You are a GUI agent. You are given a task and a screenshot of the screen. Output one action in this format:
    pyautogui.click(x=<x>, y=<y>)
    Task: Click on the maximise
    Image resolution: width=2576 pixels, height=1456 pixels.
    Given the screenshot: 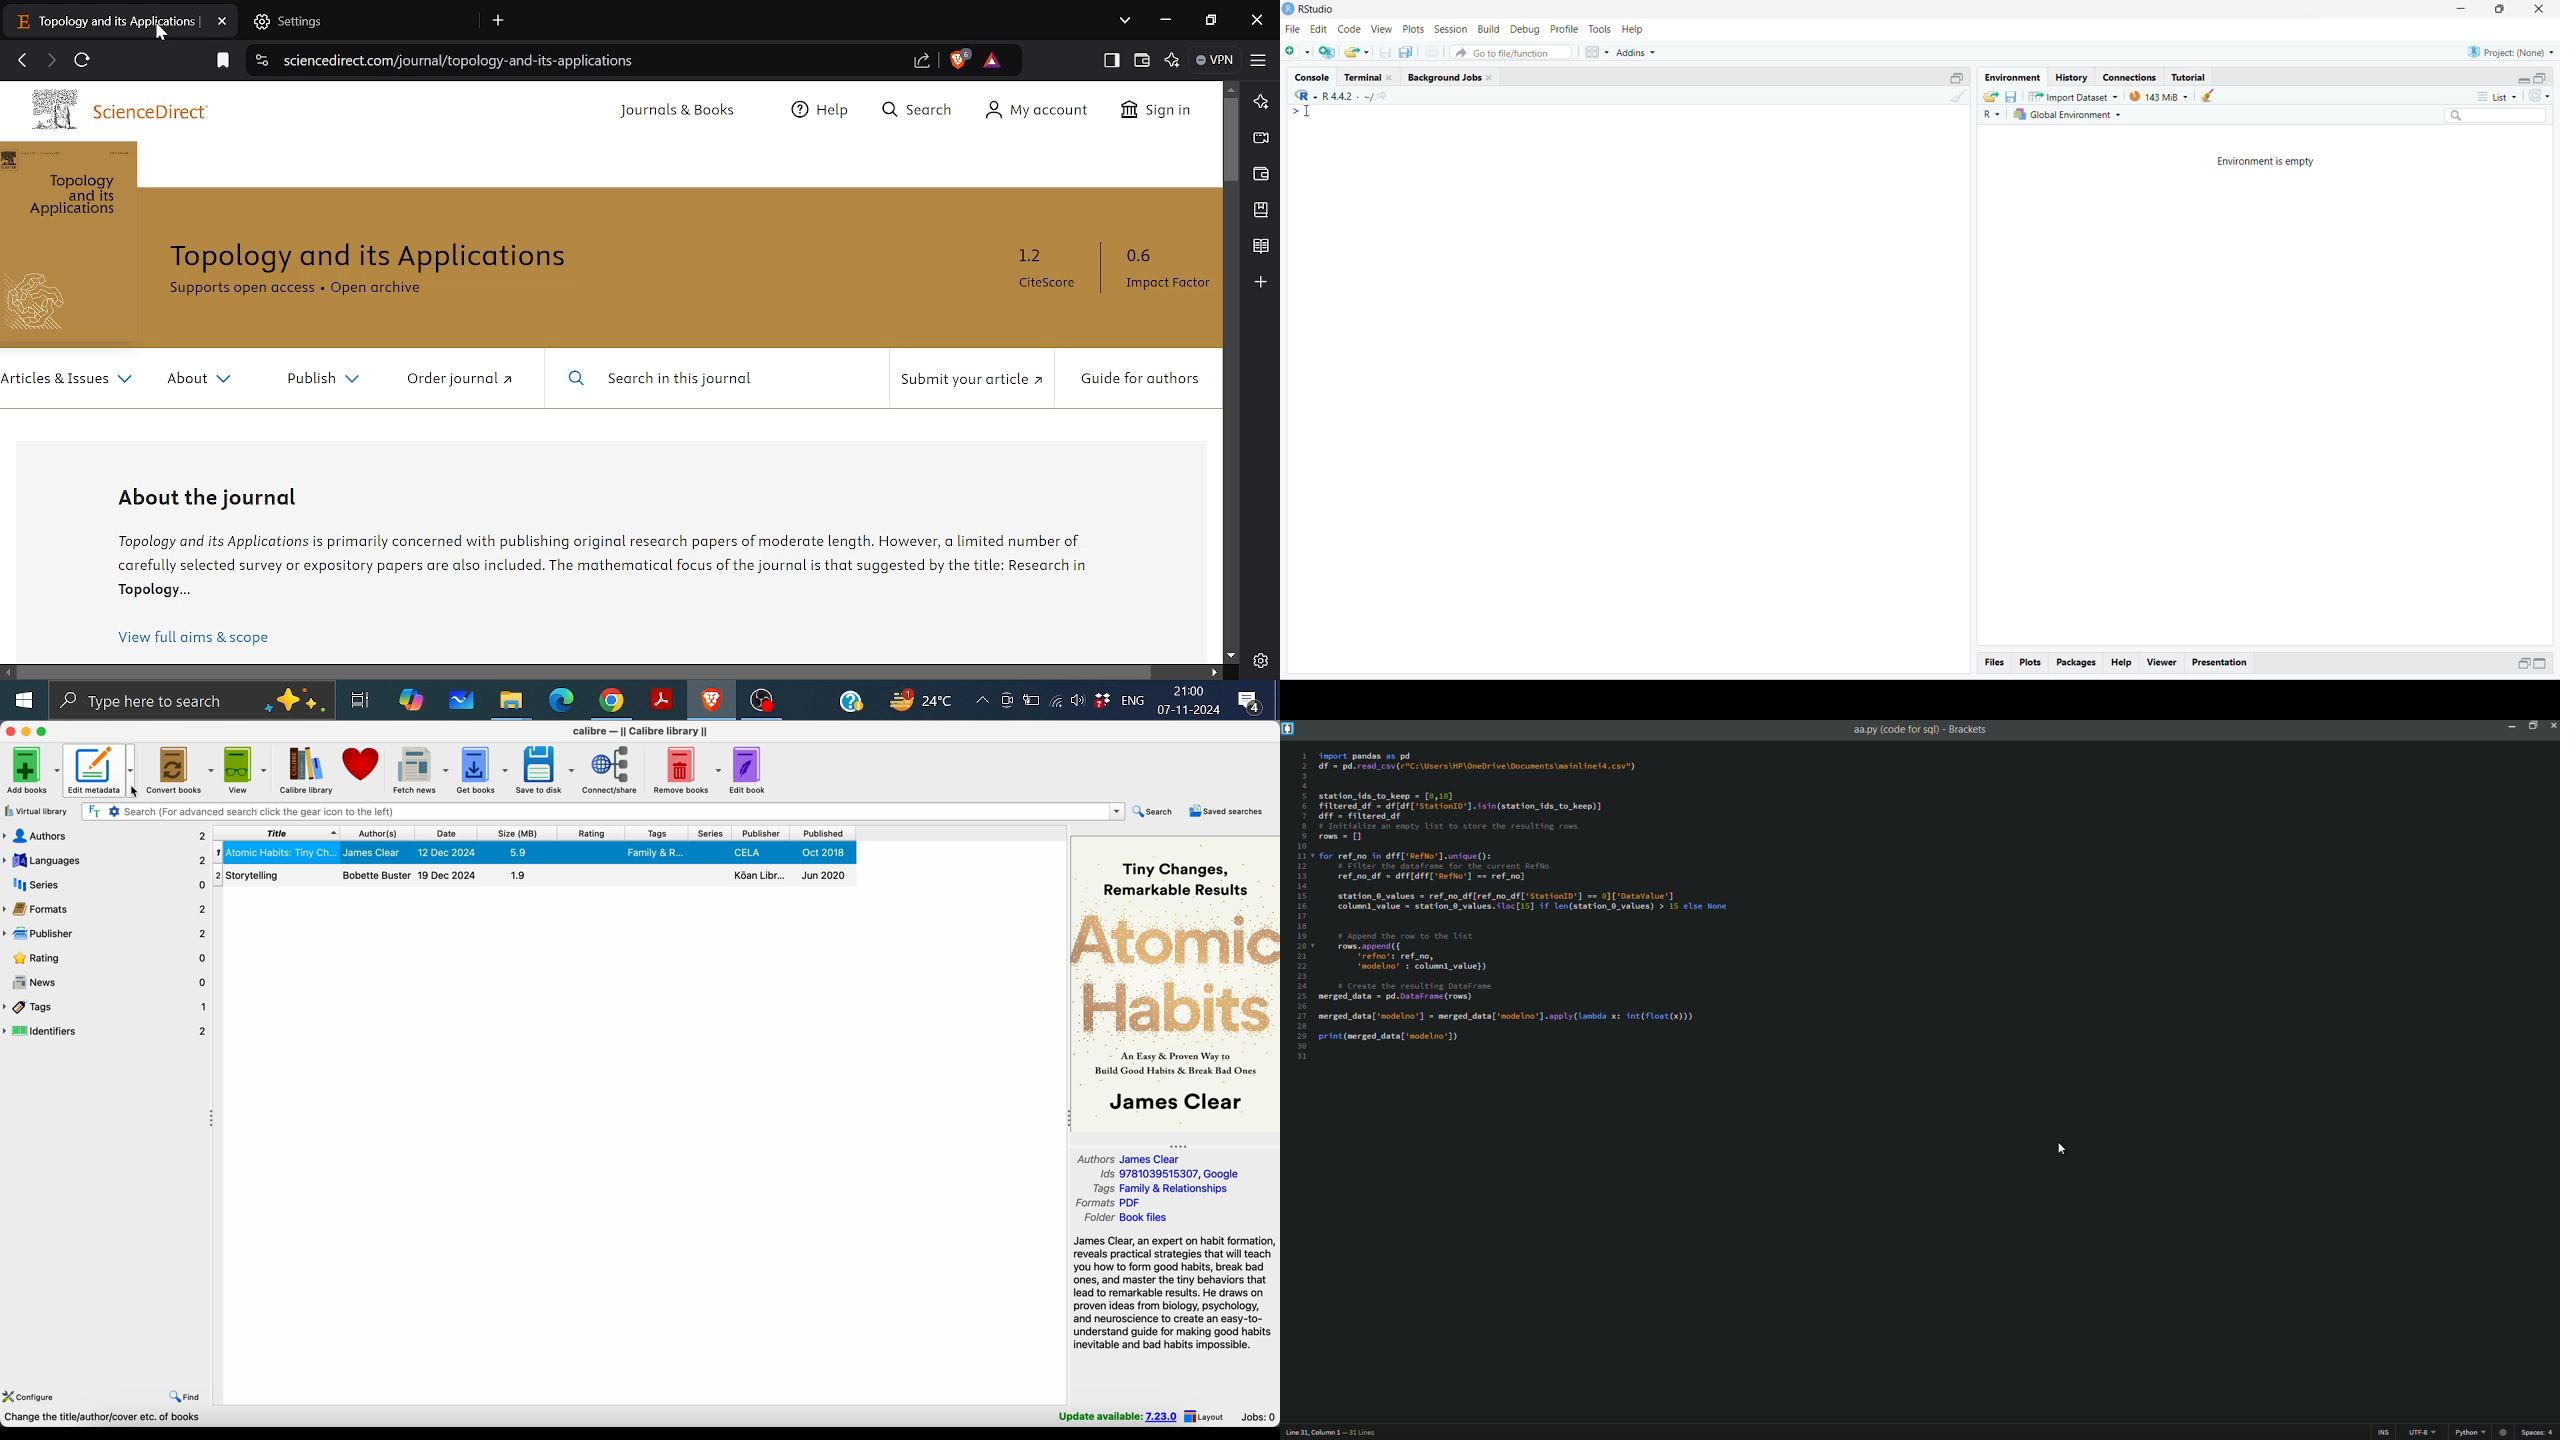 What is the action you would take?
    pyautogui.click(x=2500, y=9)
    